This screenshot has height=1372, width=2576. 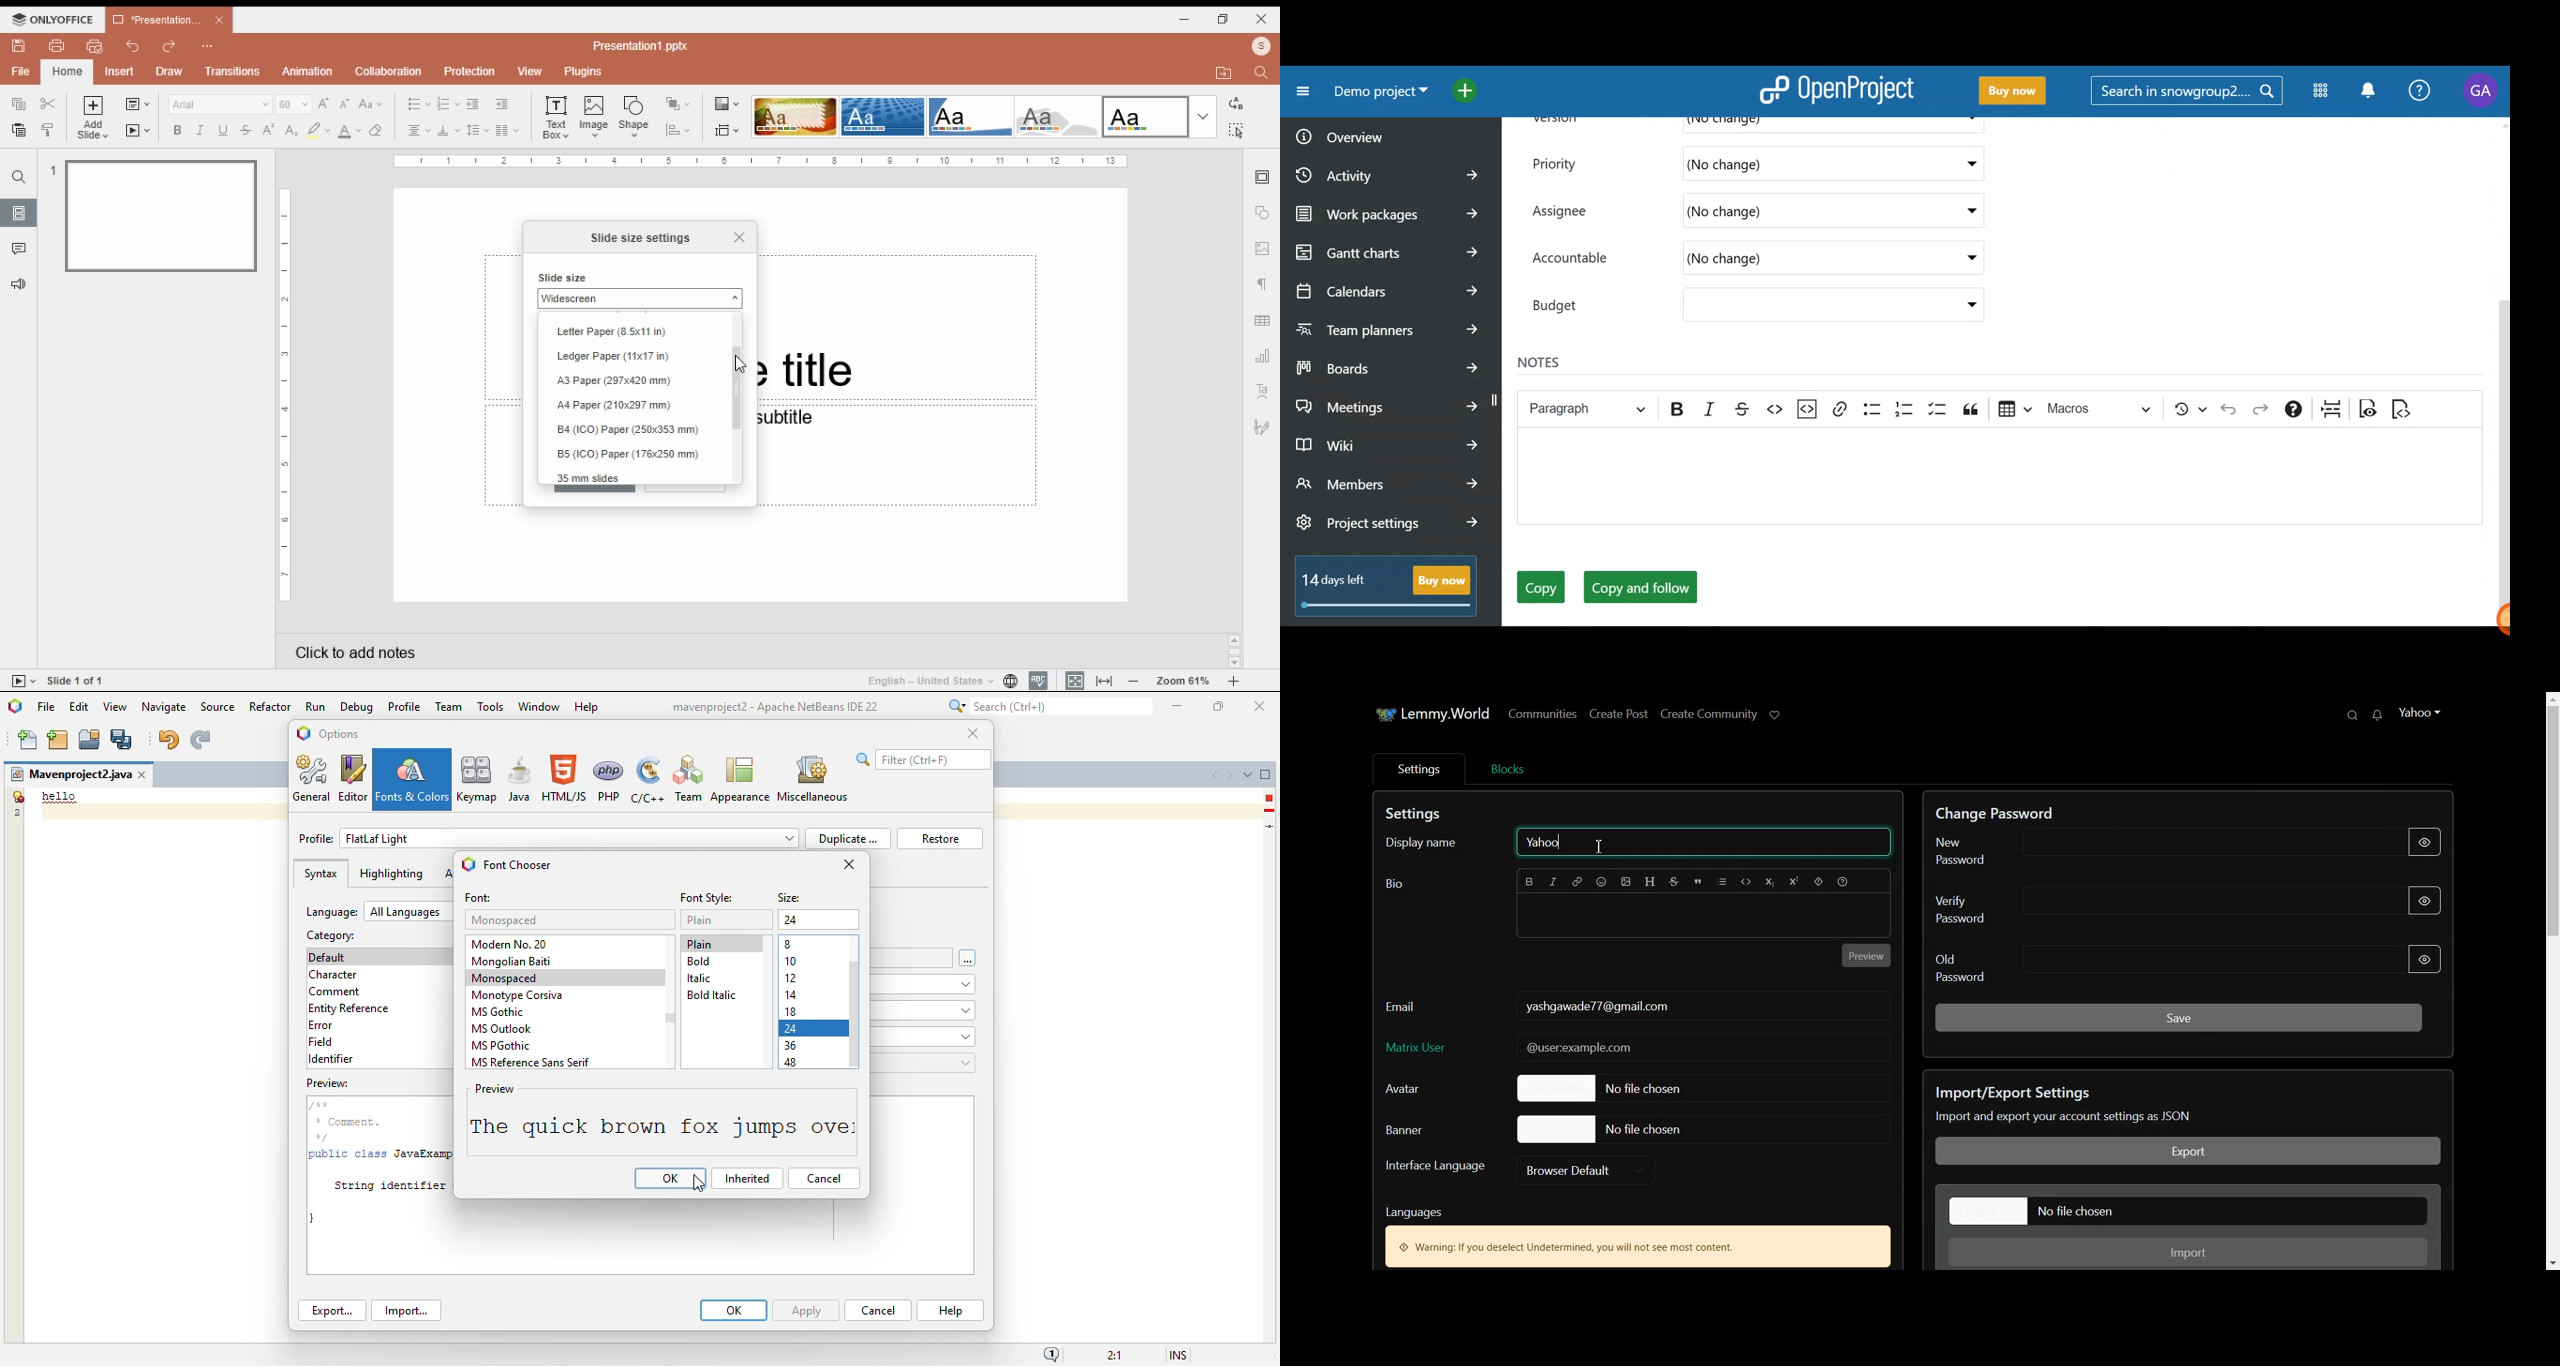 I want to click on subscript, so click(x=289, y=130).